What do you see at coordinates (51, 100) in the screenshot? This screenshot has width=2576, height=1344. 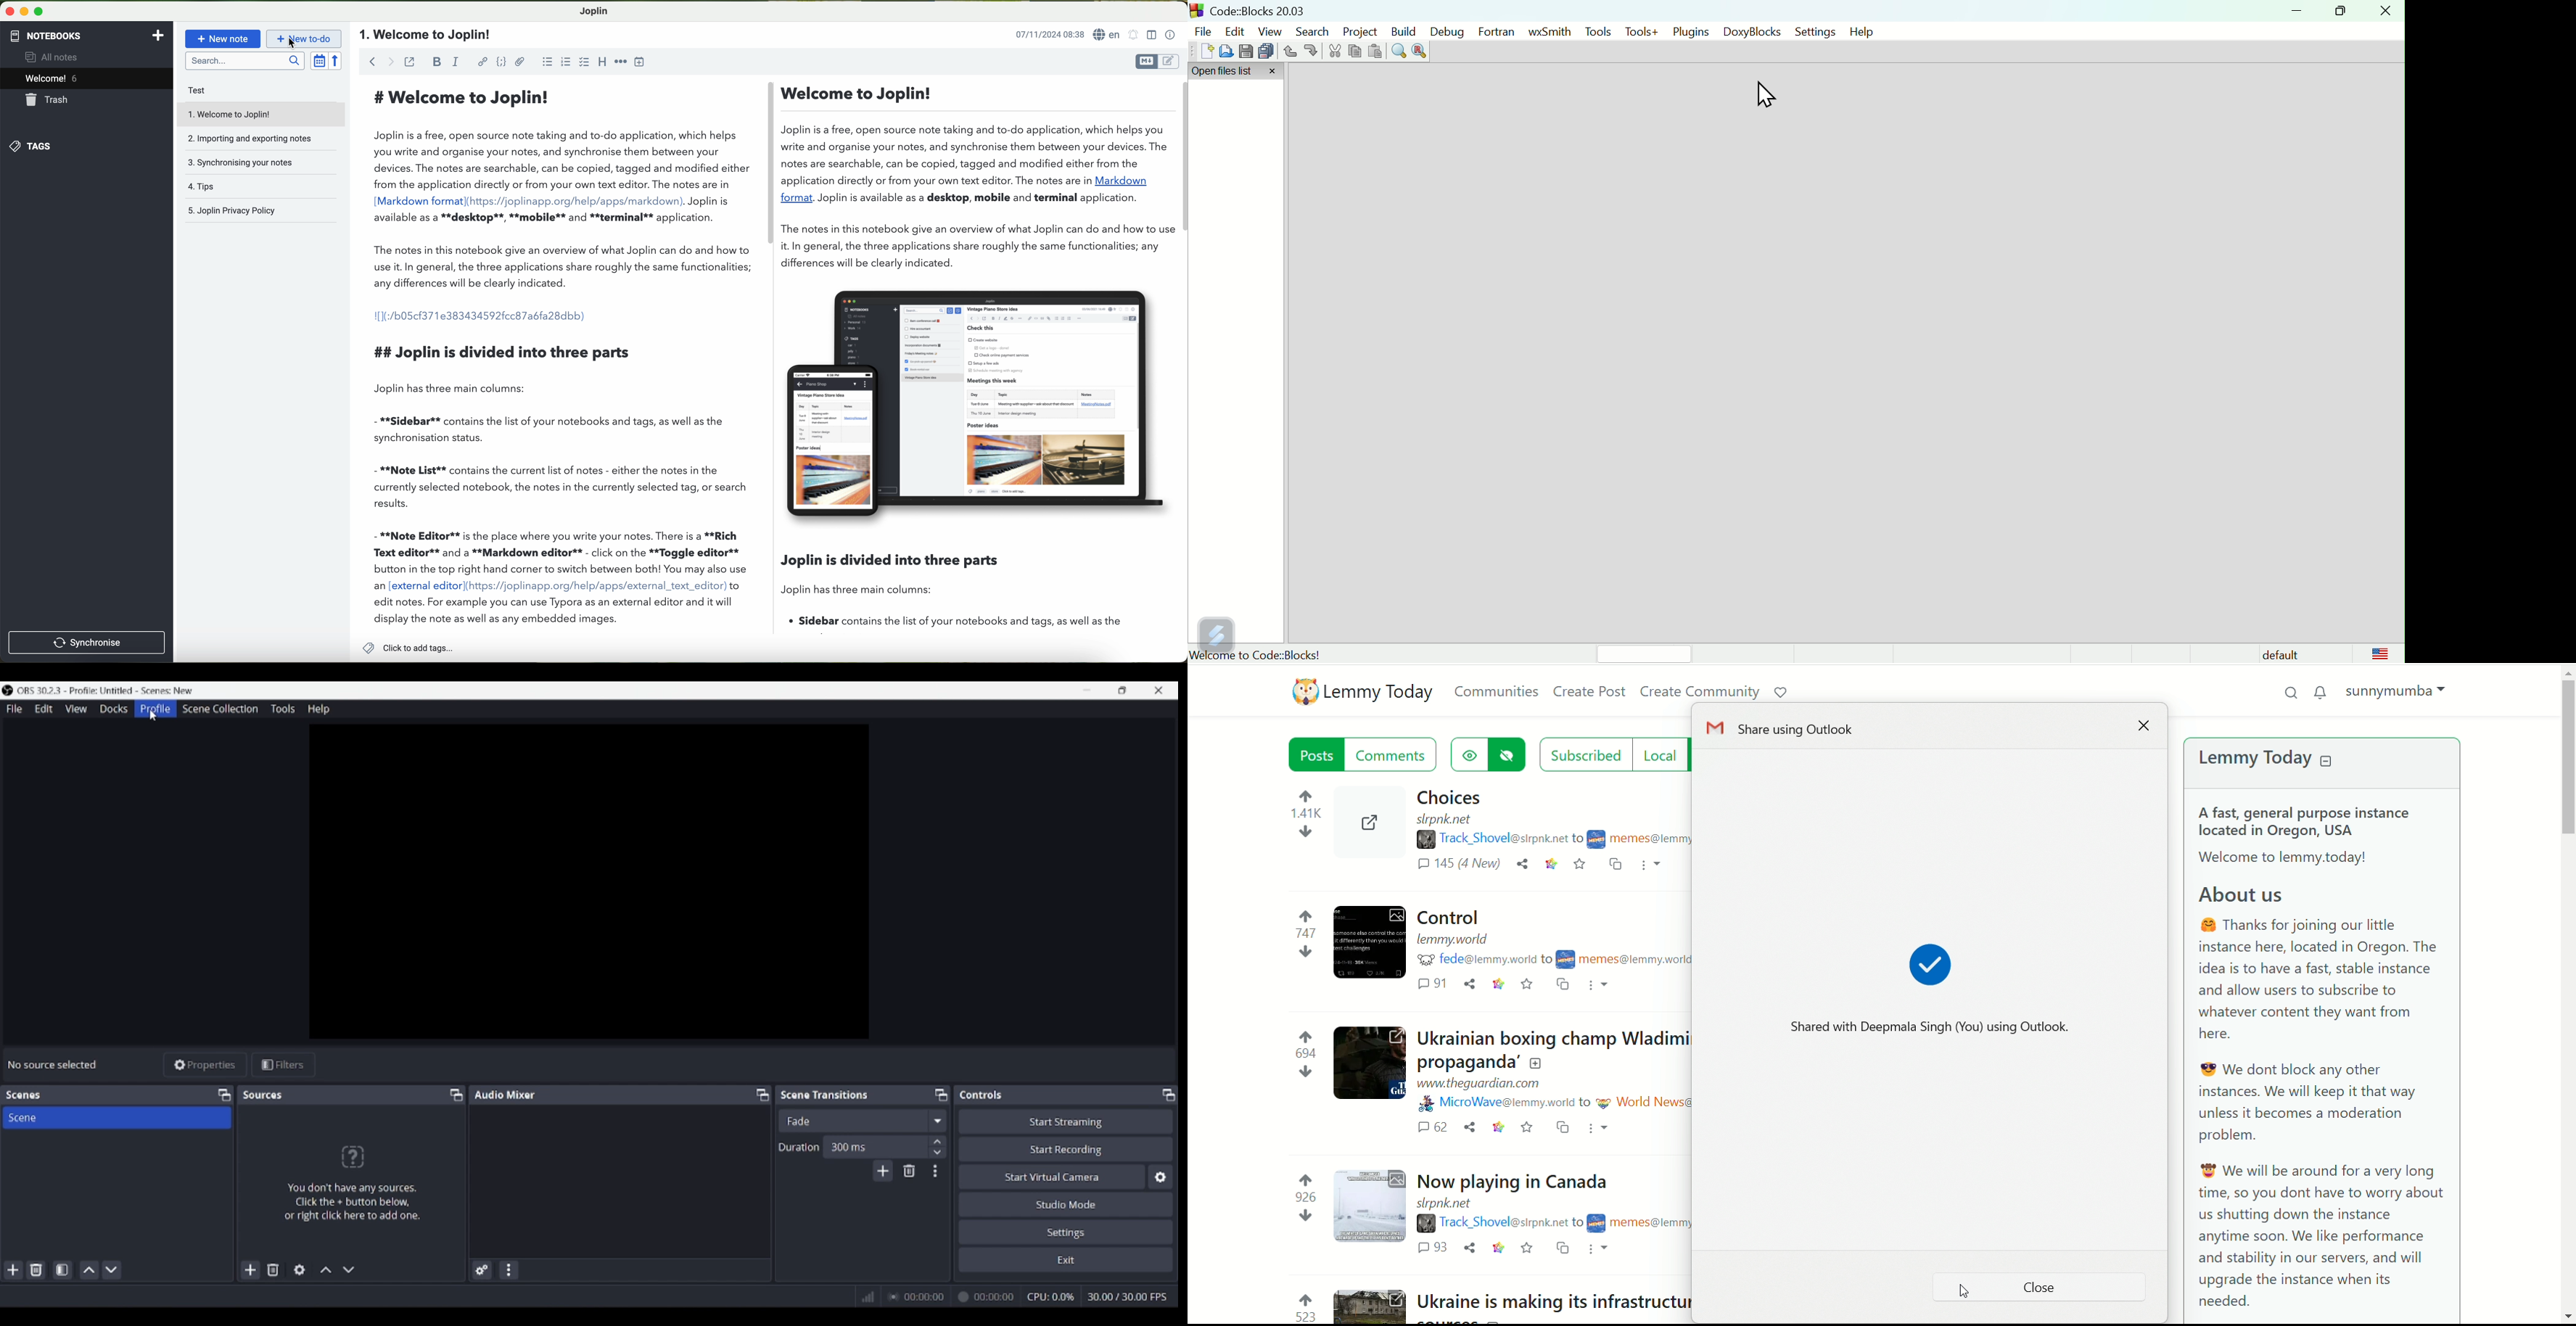 I see `trash` at bounding box center [51, 100].